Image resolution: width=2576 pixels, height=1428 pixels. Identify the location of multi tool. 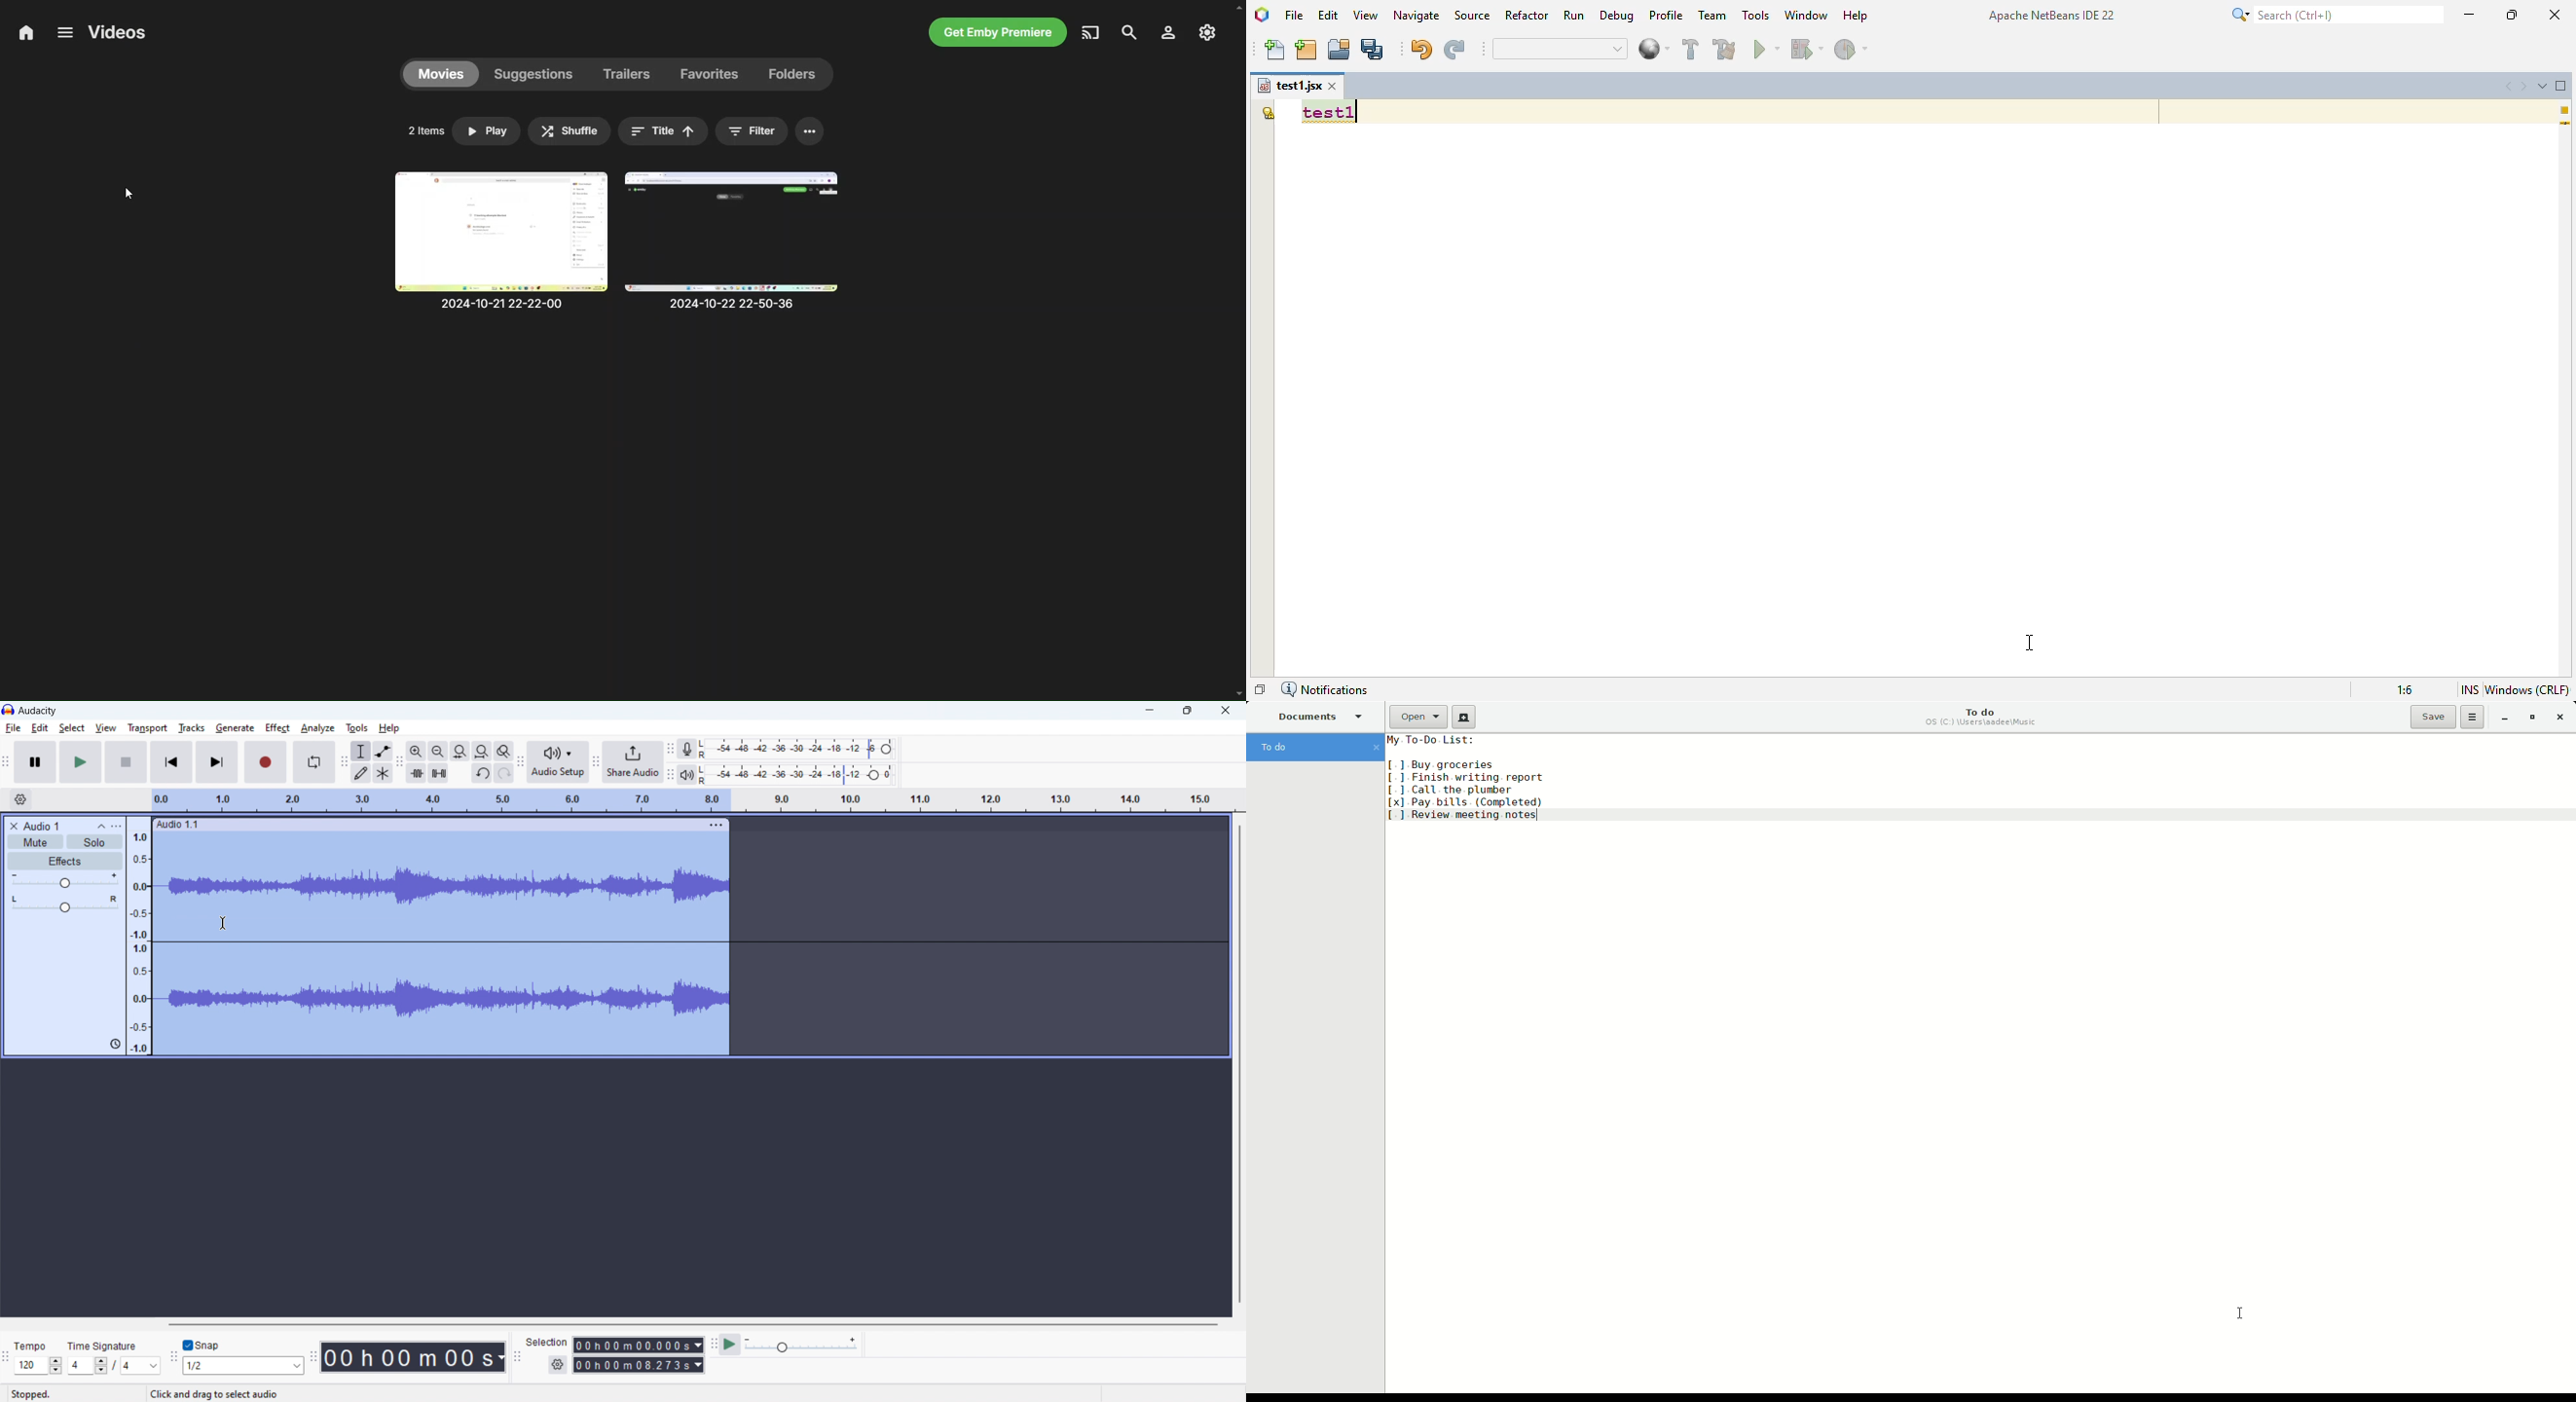
(383, 772).